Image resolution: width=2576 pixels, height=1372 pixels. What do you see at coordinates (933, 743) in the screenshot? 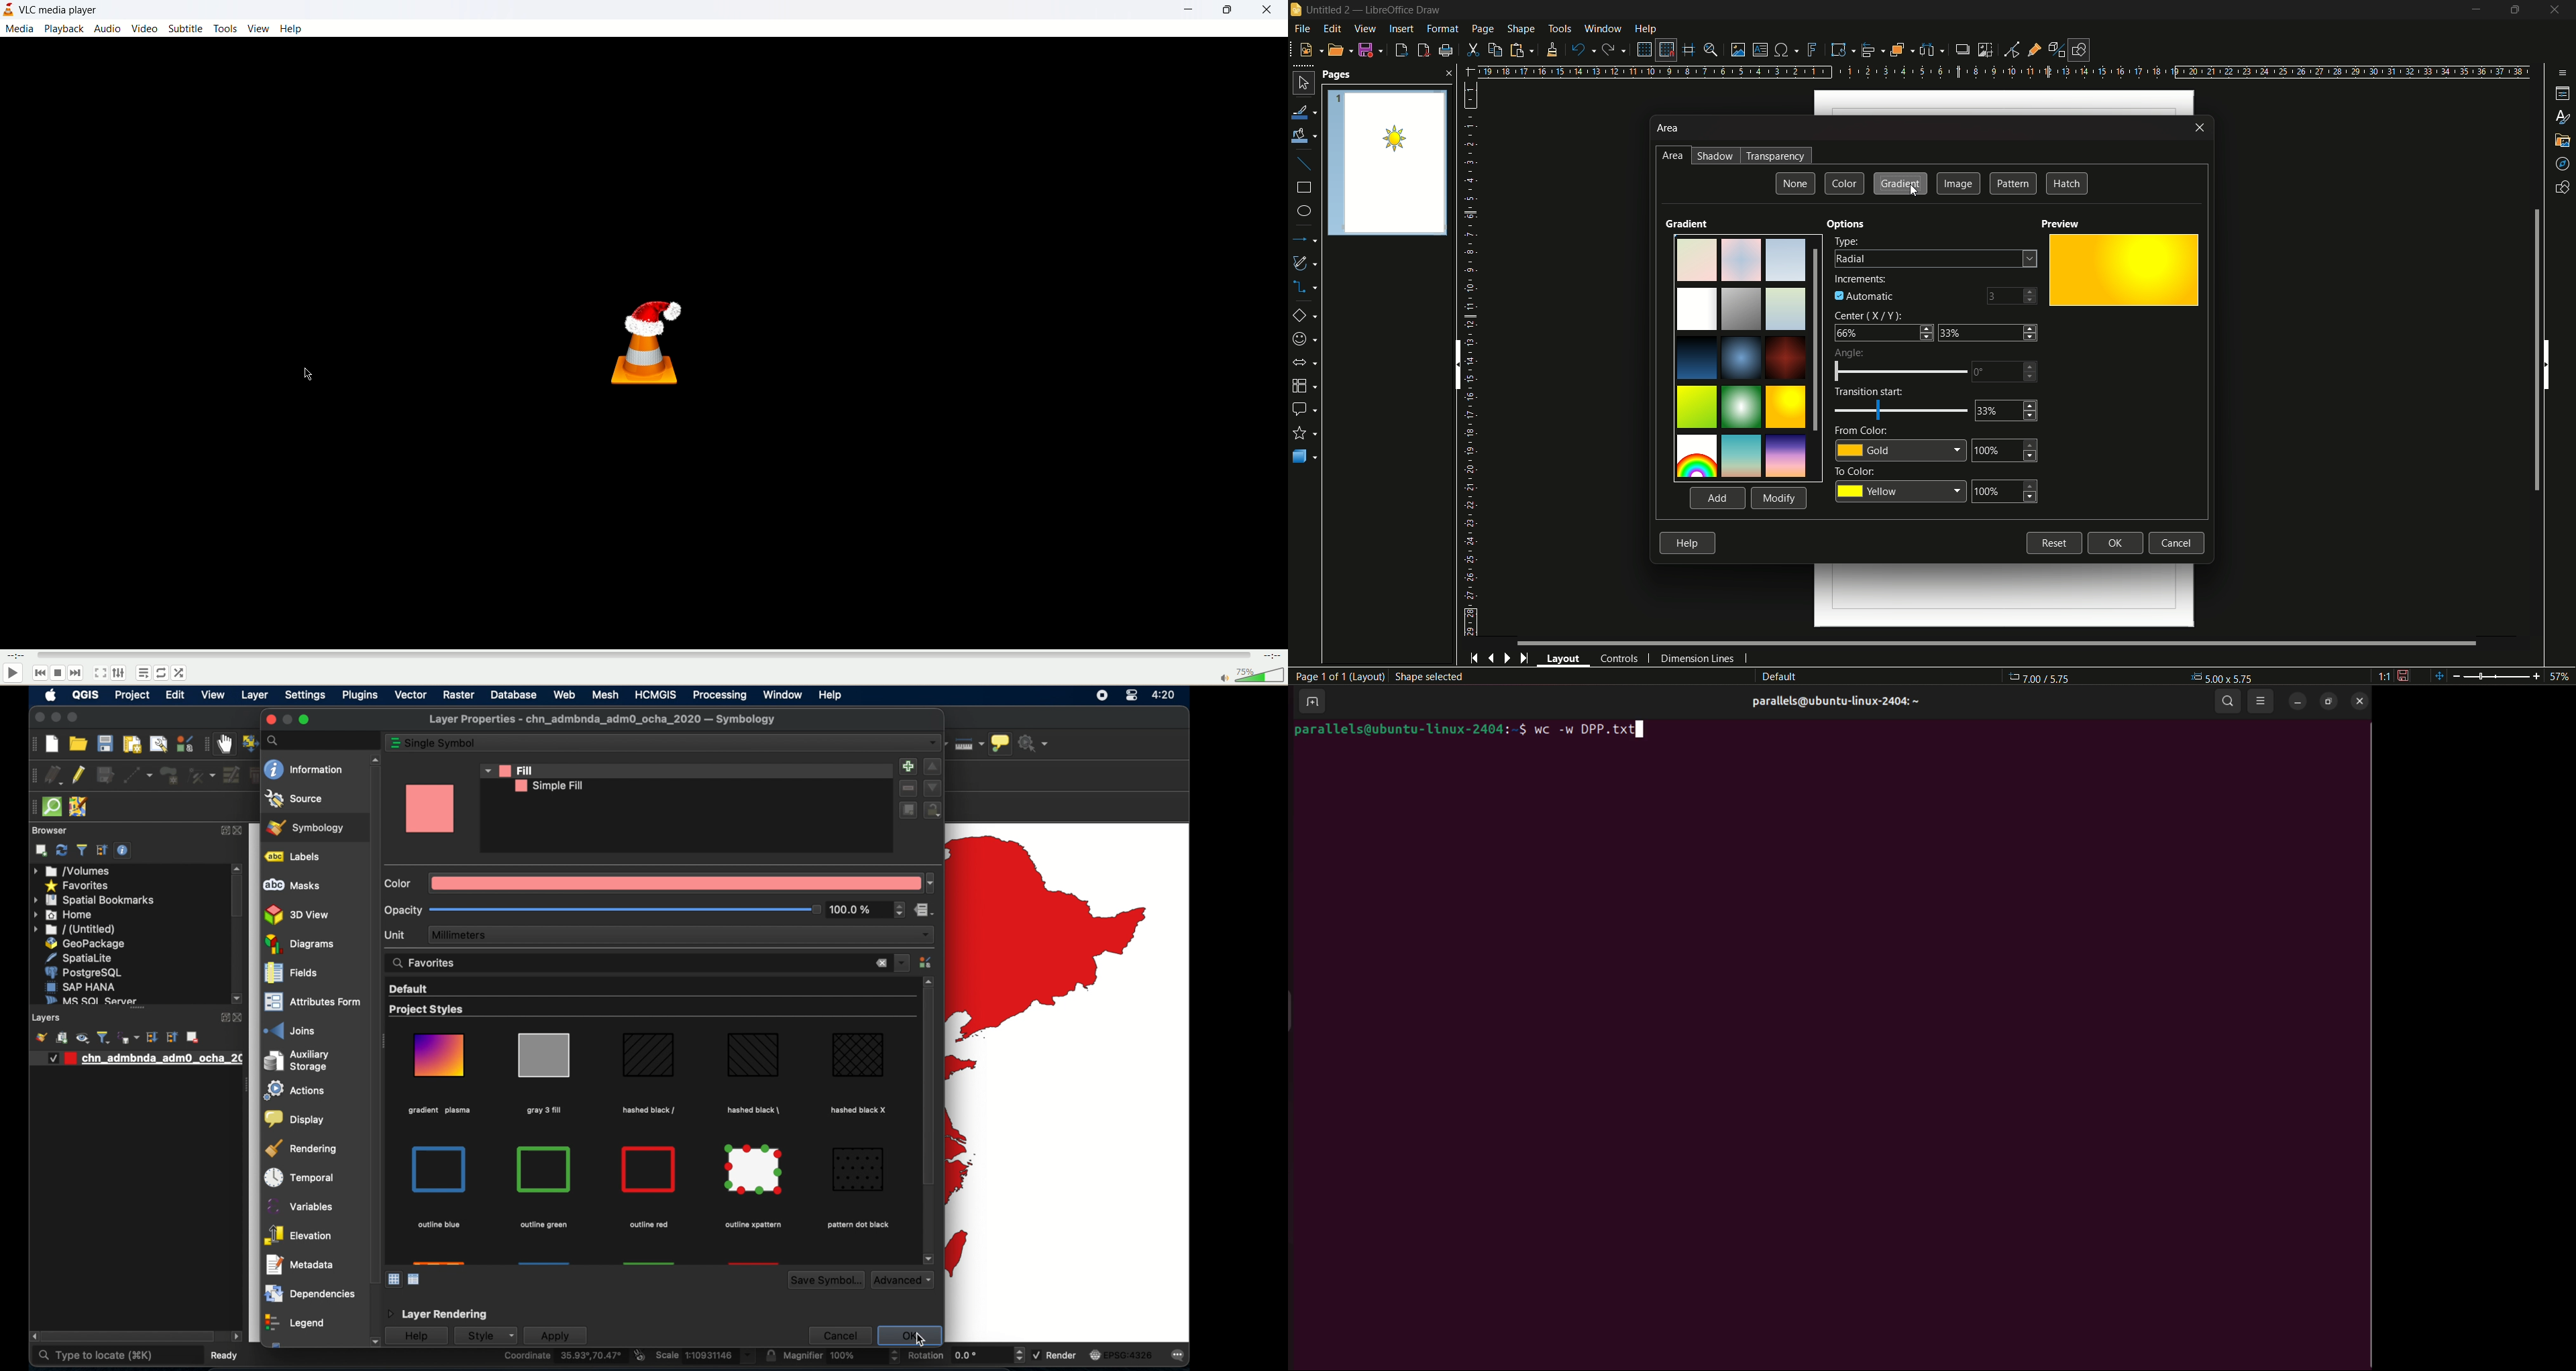
I see `single symbol dropdown menu` at bounding box center [933, 743].